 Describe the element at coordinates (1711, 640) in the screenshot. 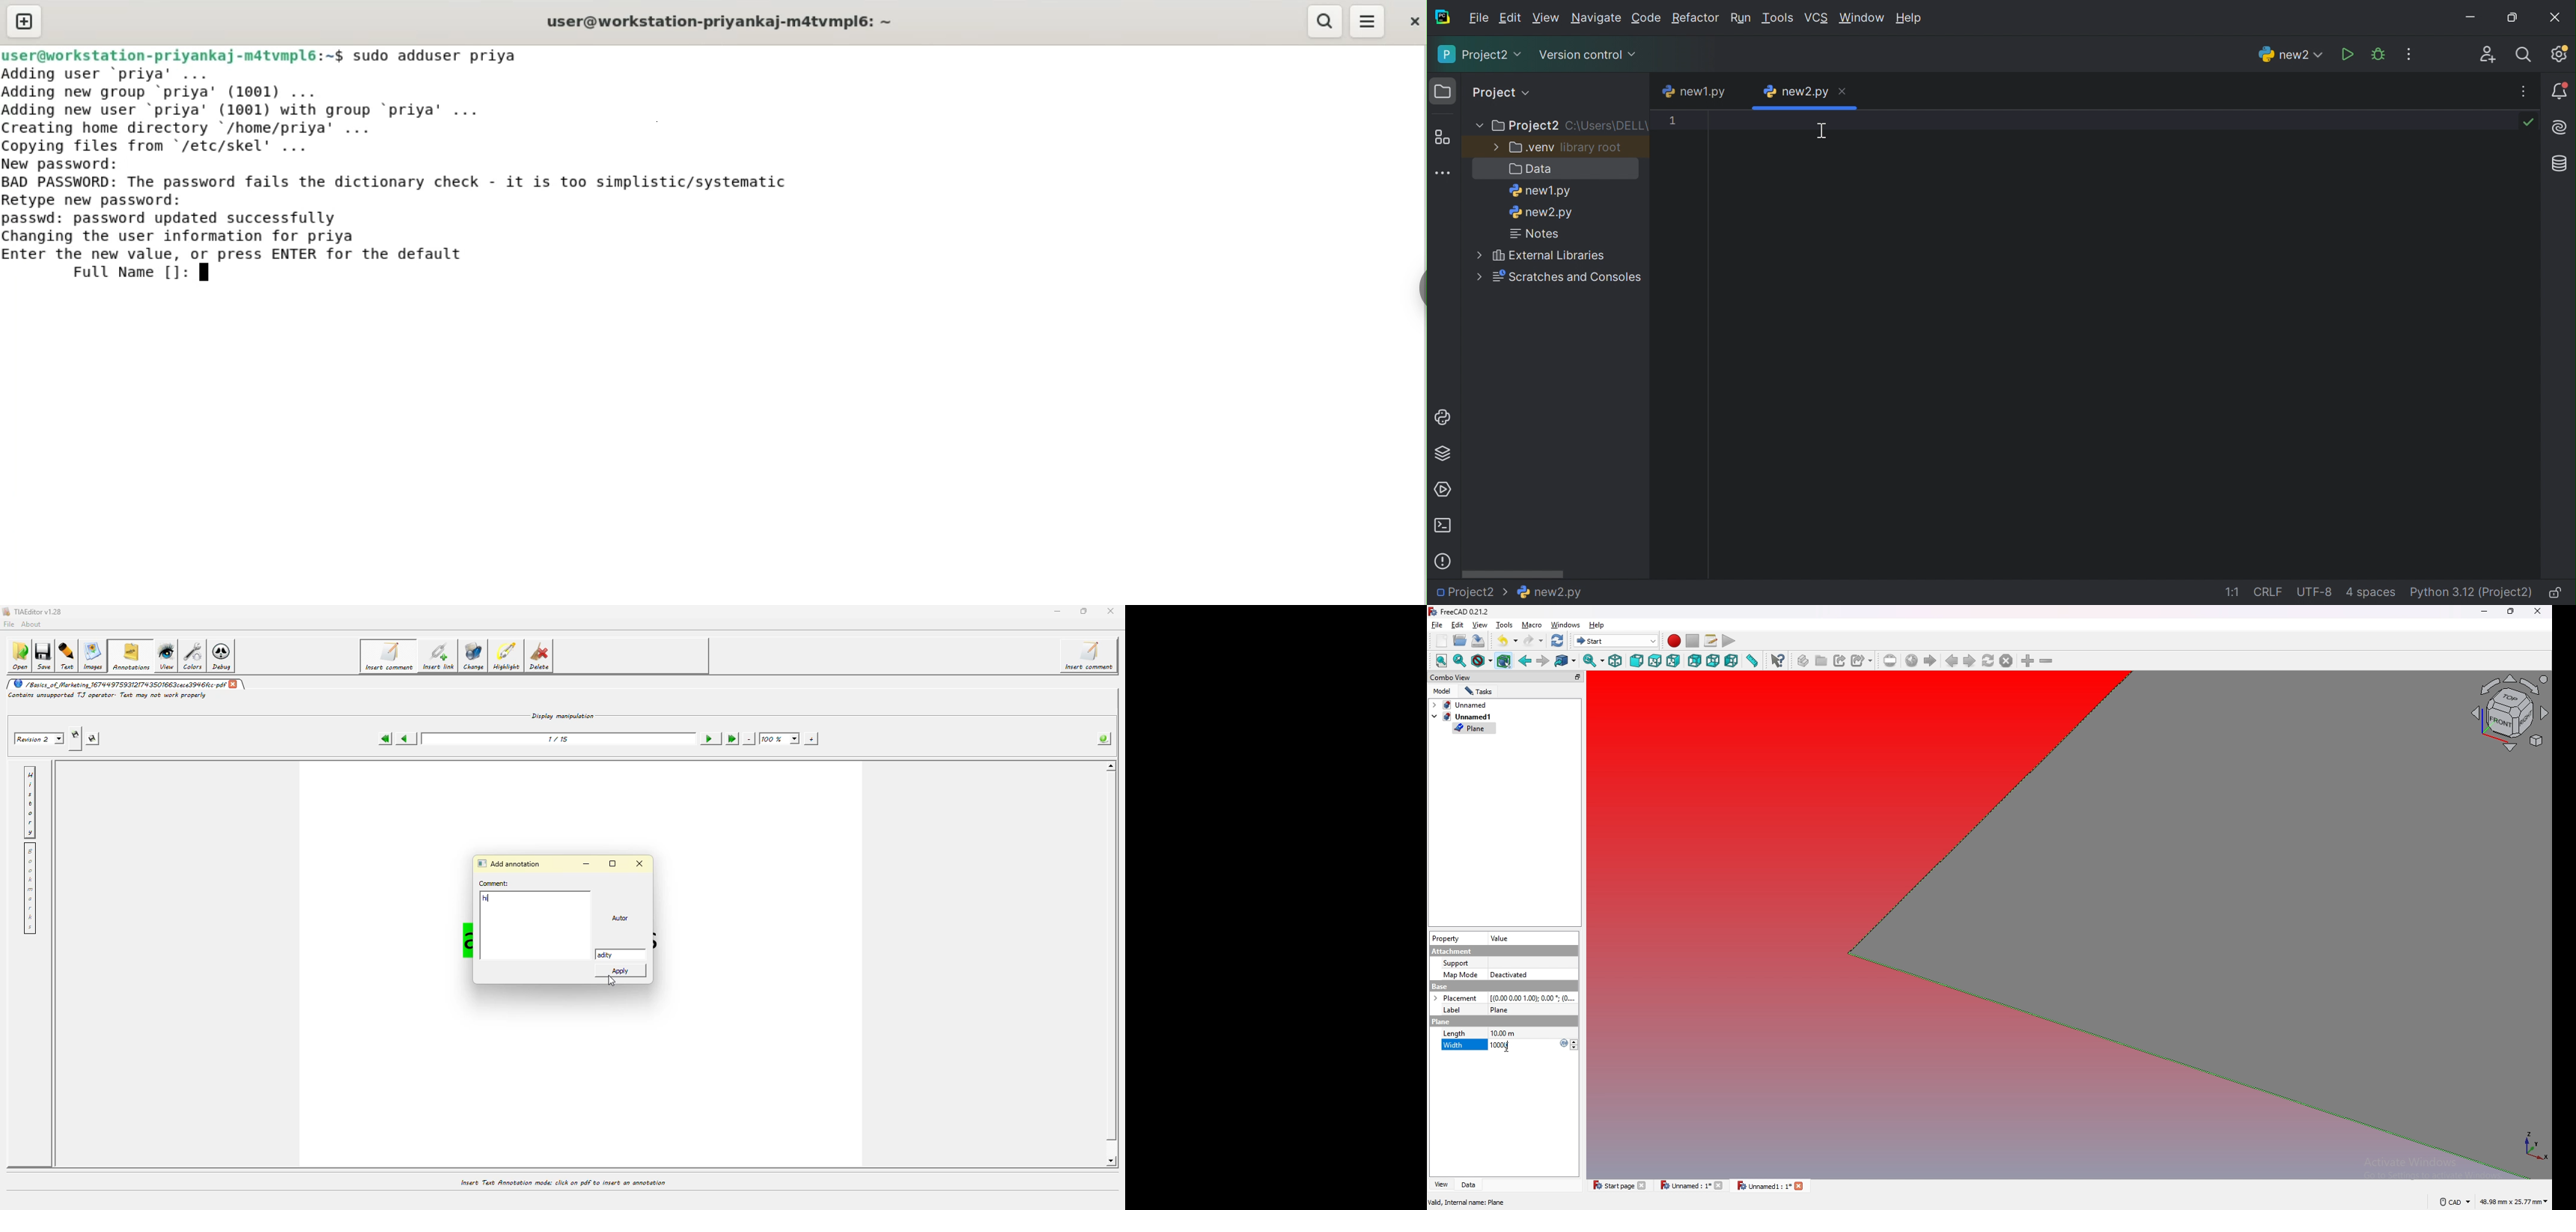

I see `macros` at that location.